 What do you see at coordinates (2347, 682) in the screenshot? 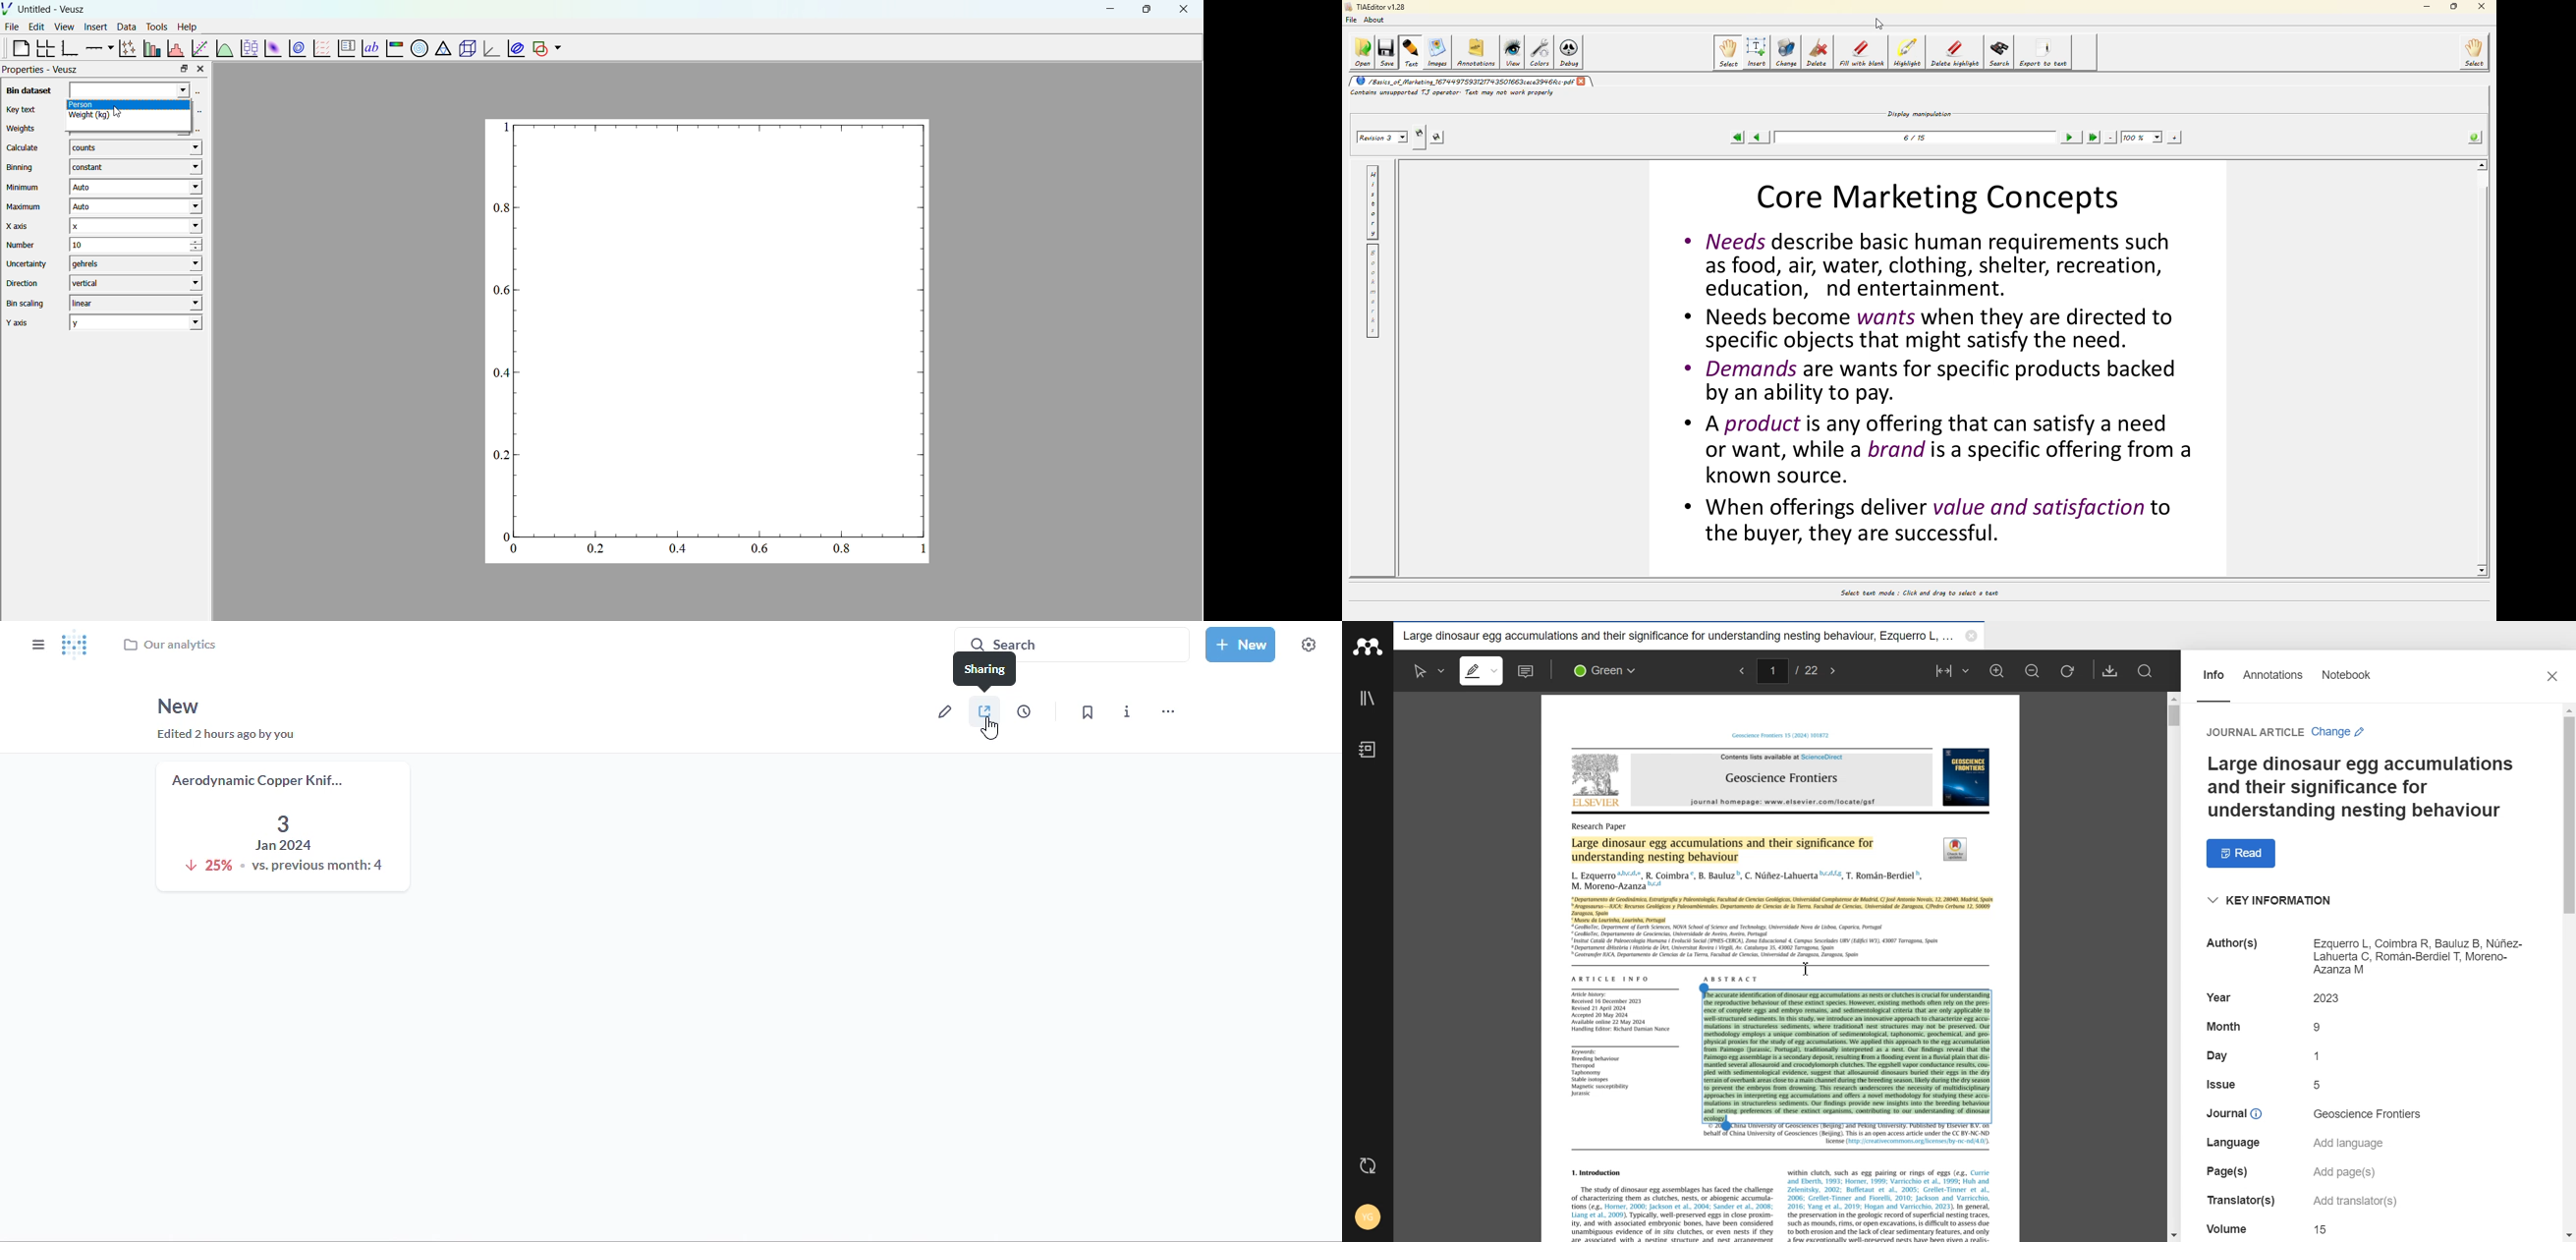
I see `Notebook` at bounding box center [2347, 682].